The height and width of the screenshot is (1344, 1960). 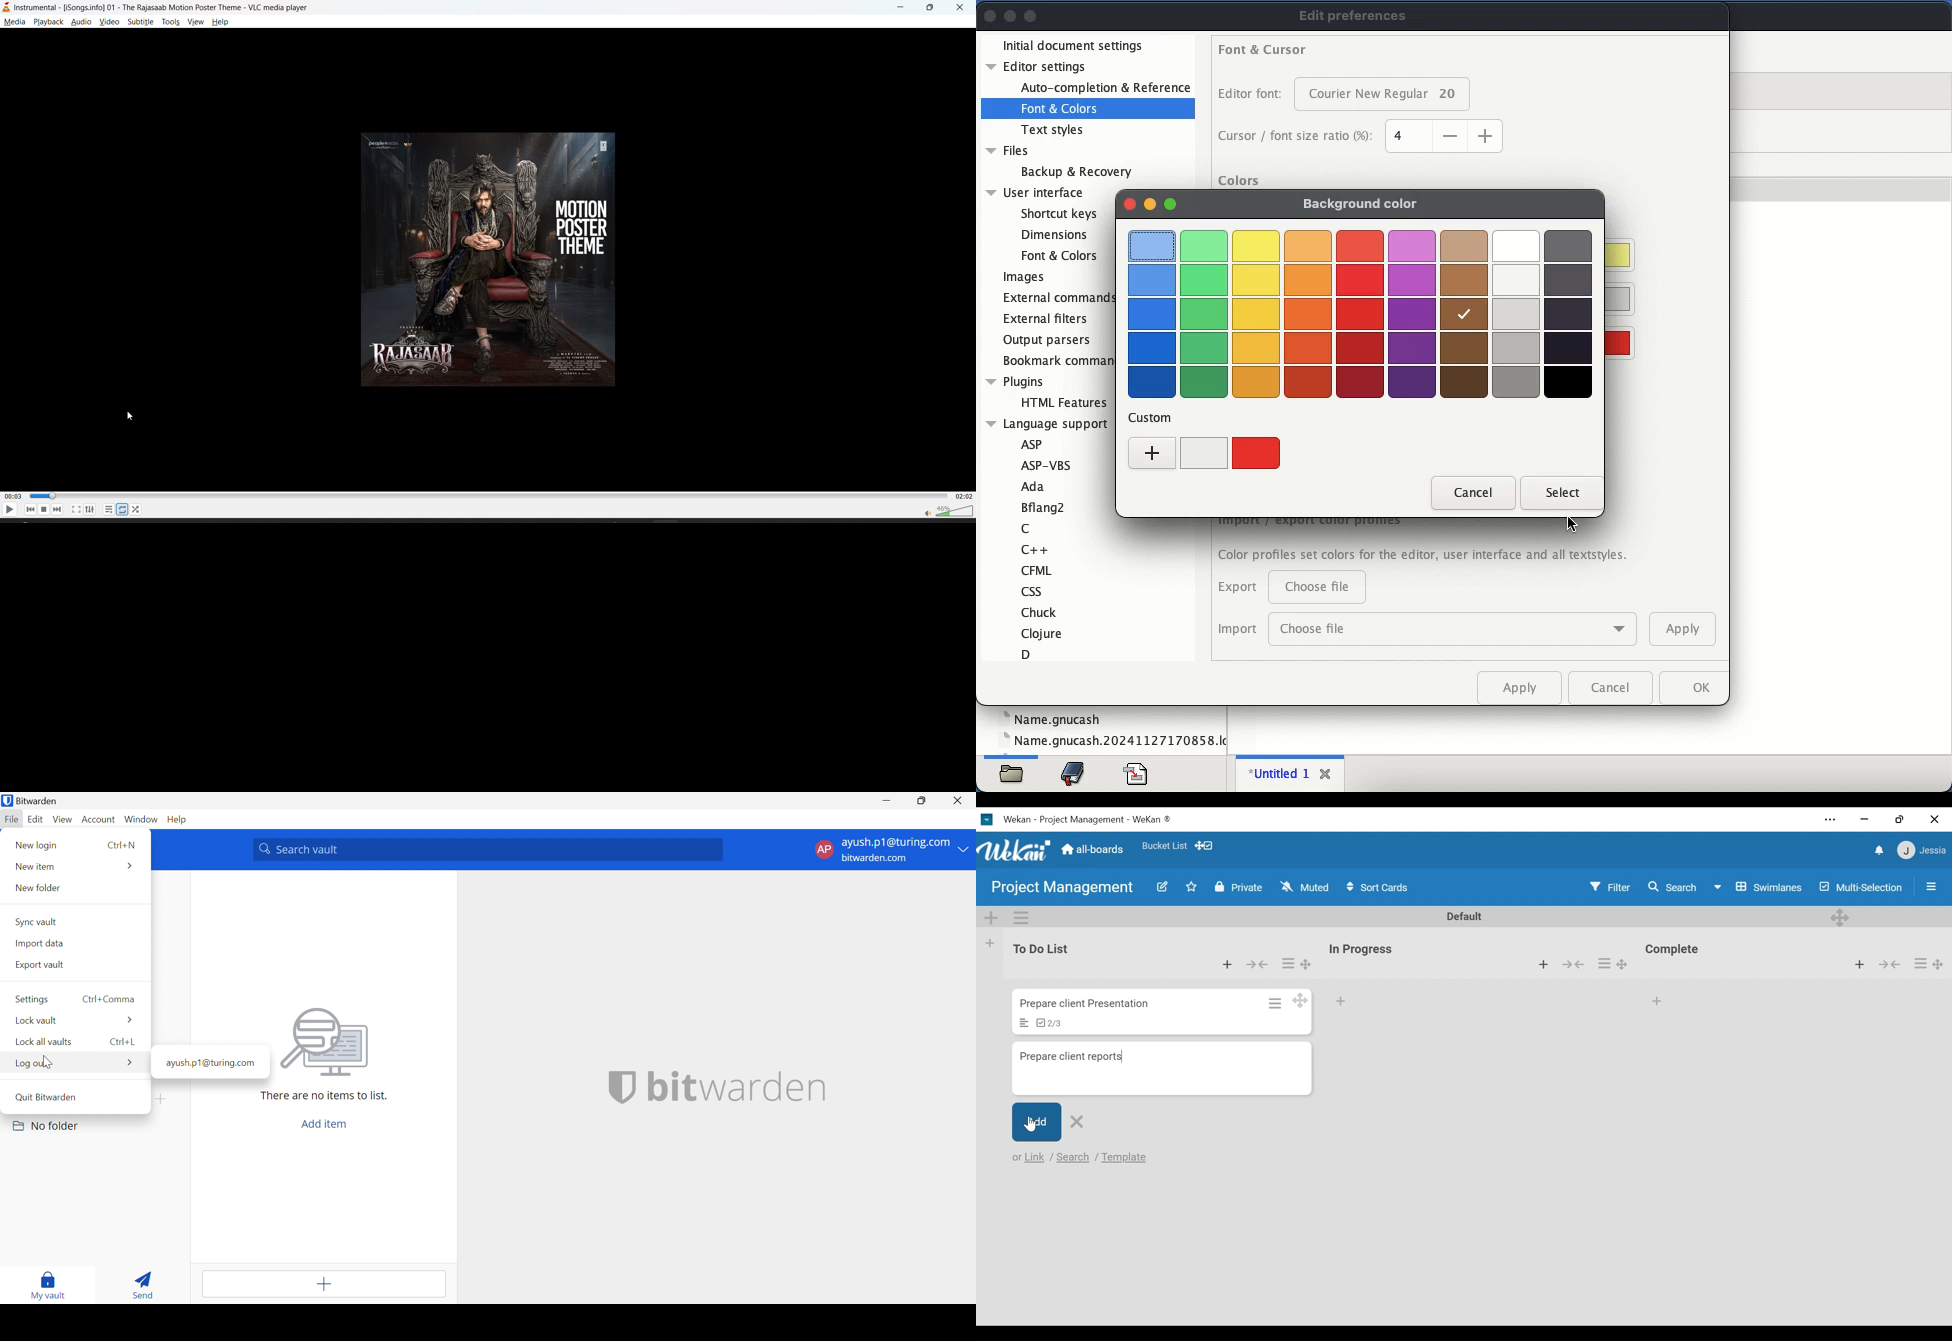 I want to click on settings, so click(x=92, y=510).